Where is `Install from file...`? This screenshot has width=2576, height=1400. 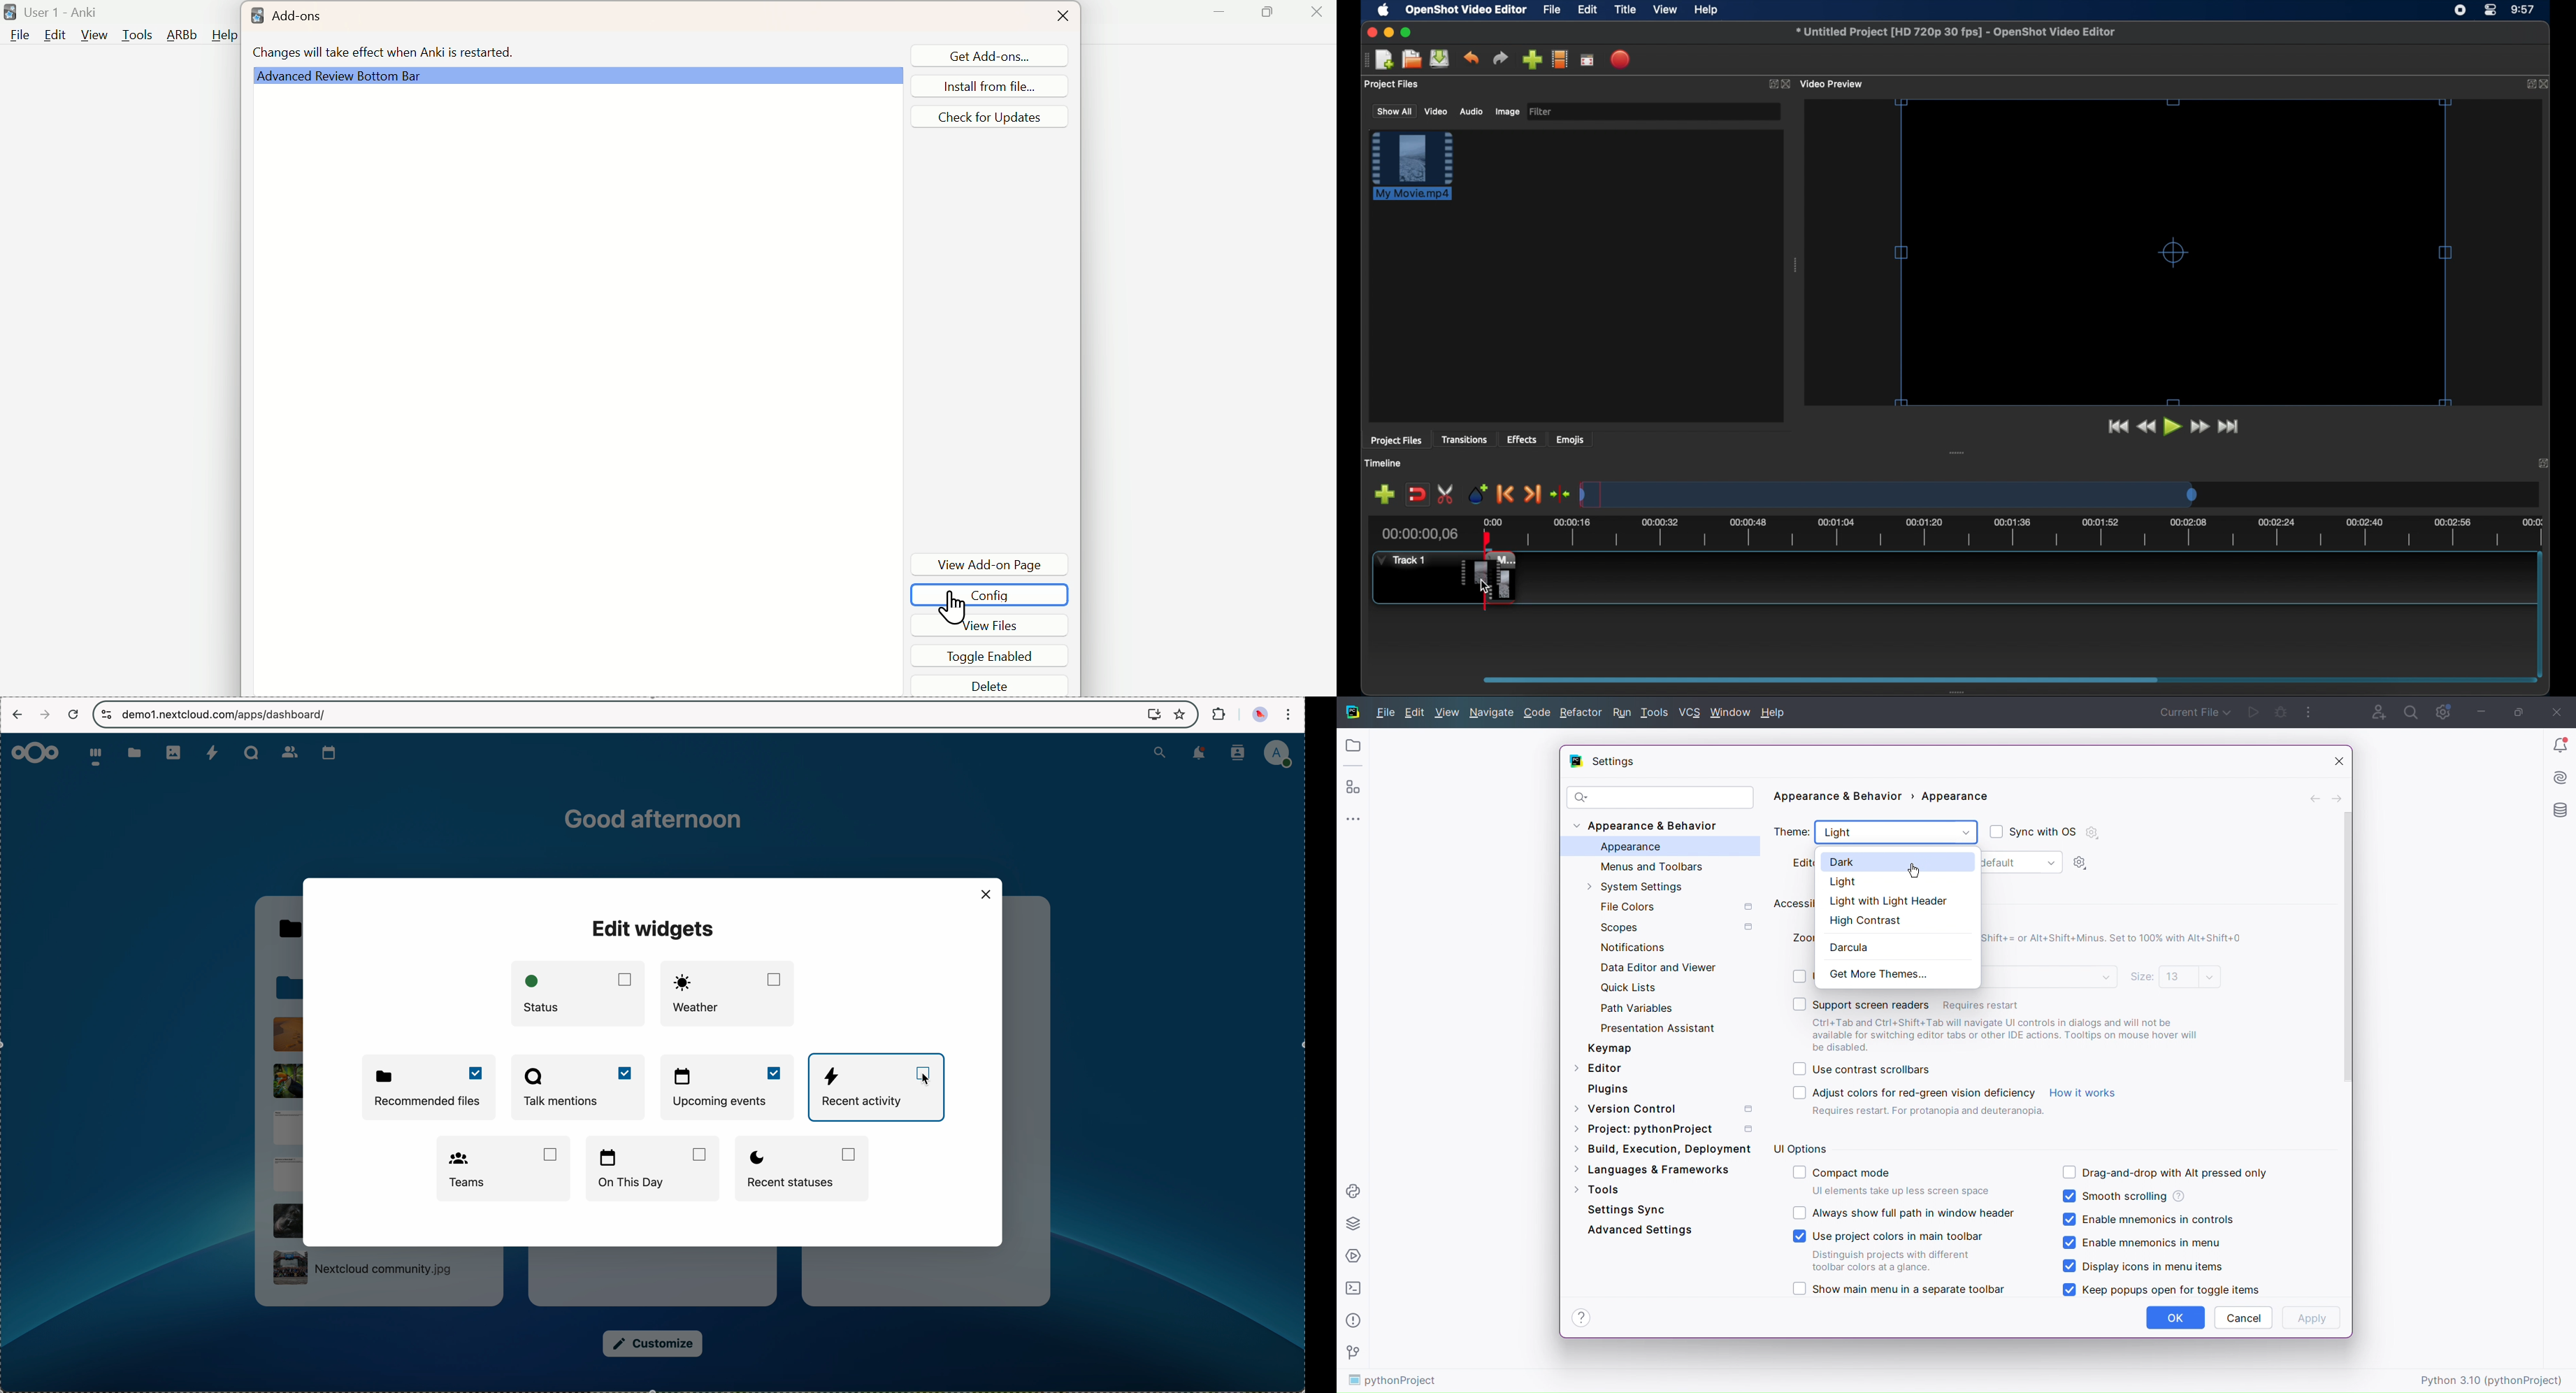
Install from file... is located at coordinates (986, 85).